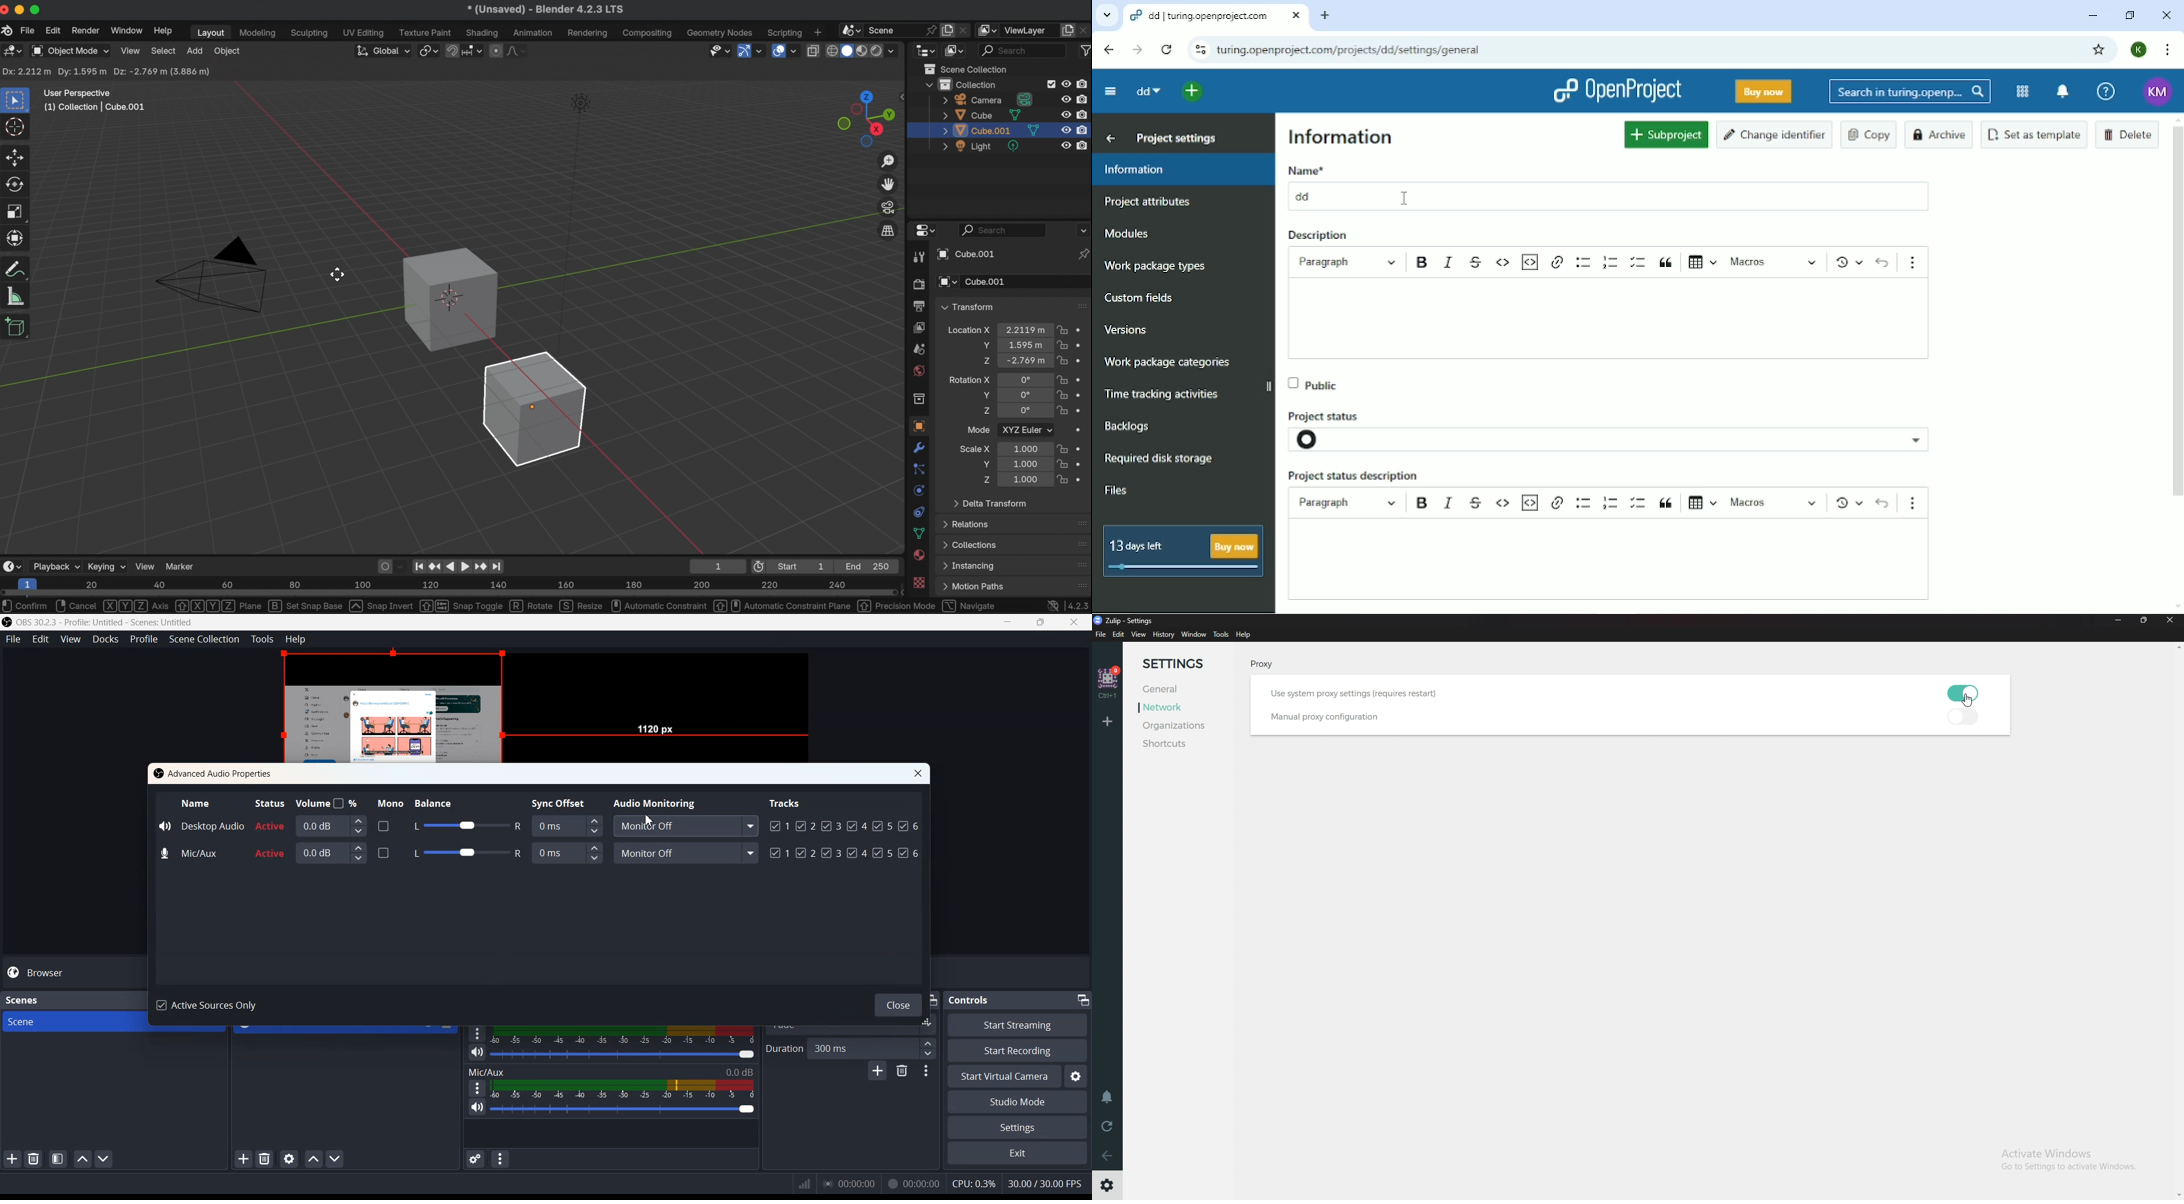  What do you see at coordinates (444, 801) in the screenshot?
I see `Balance` at bounding box center [444, 801].